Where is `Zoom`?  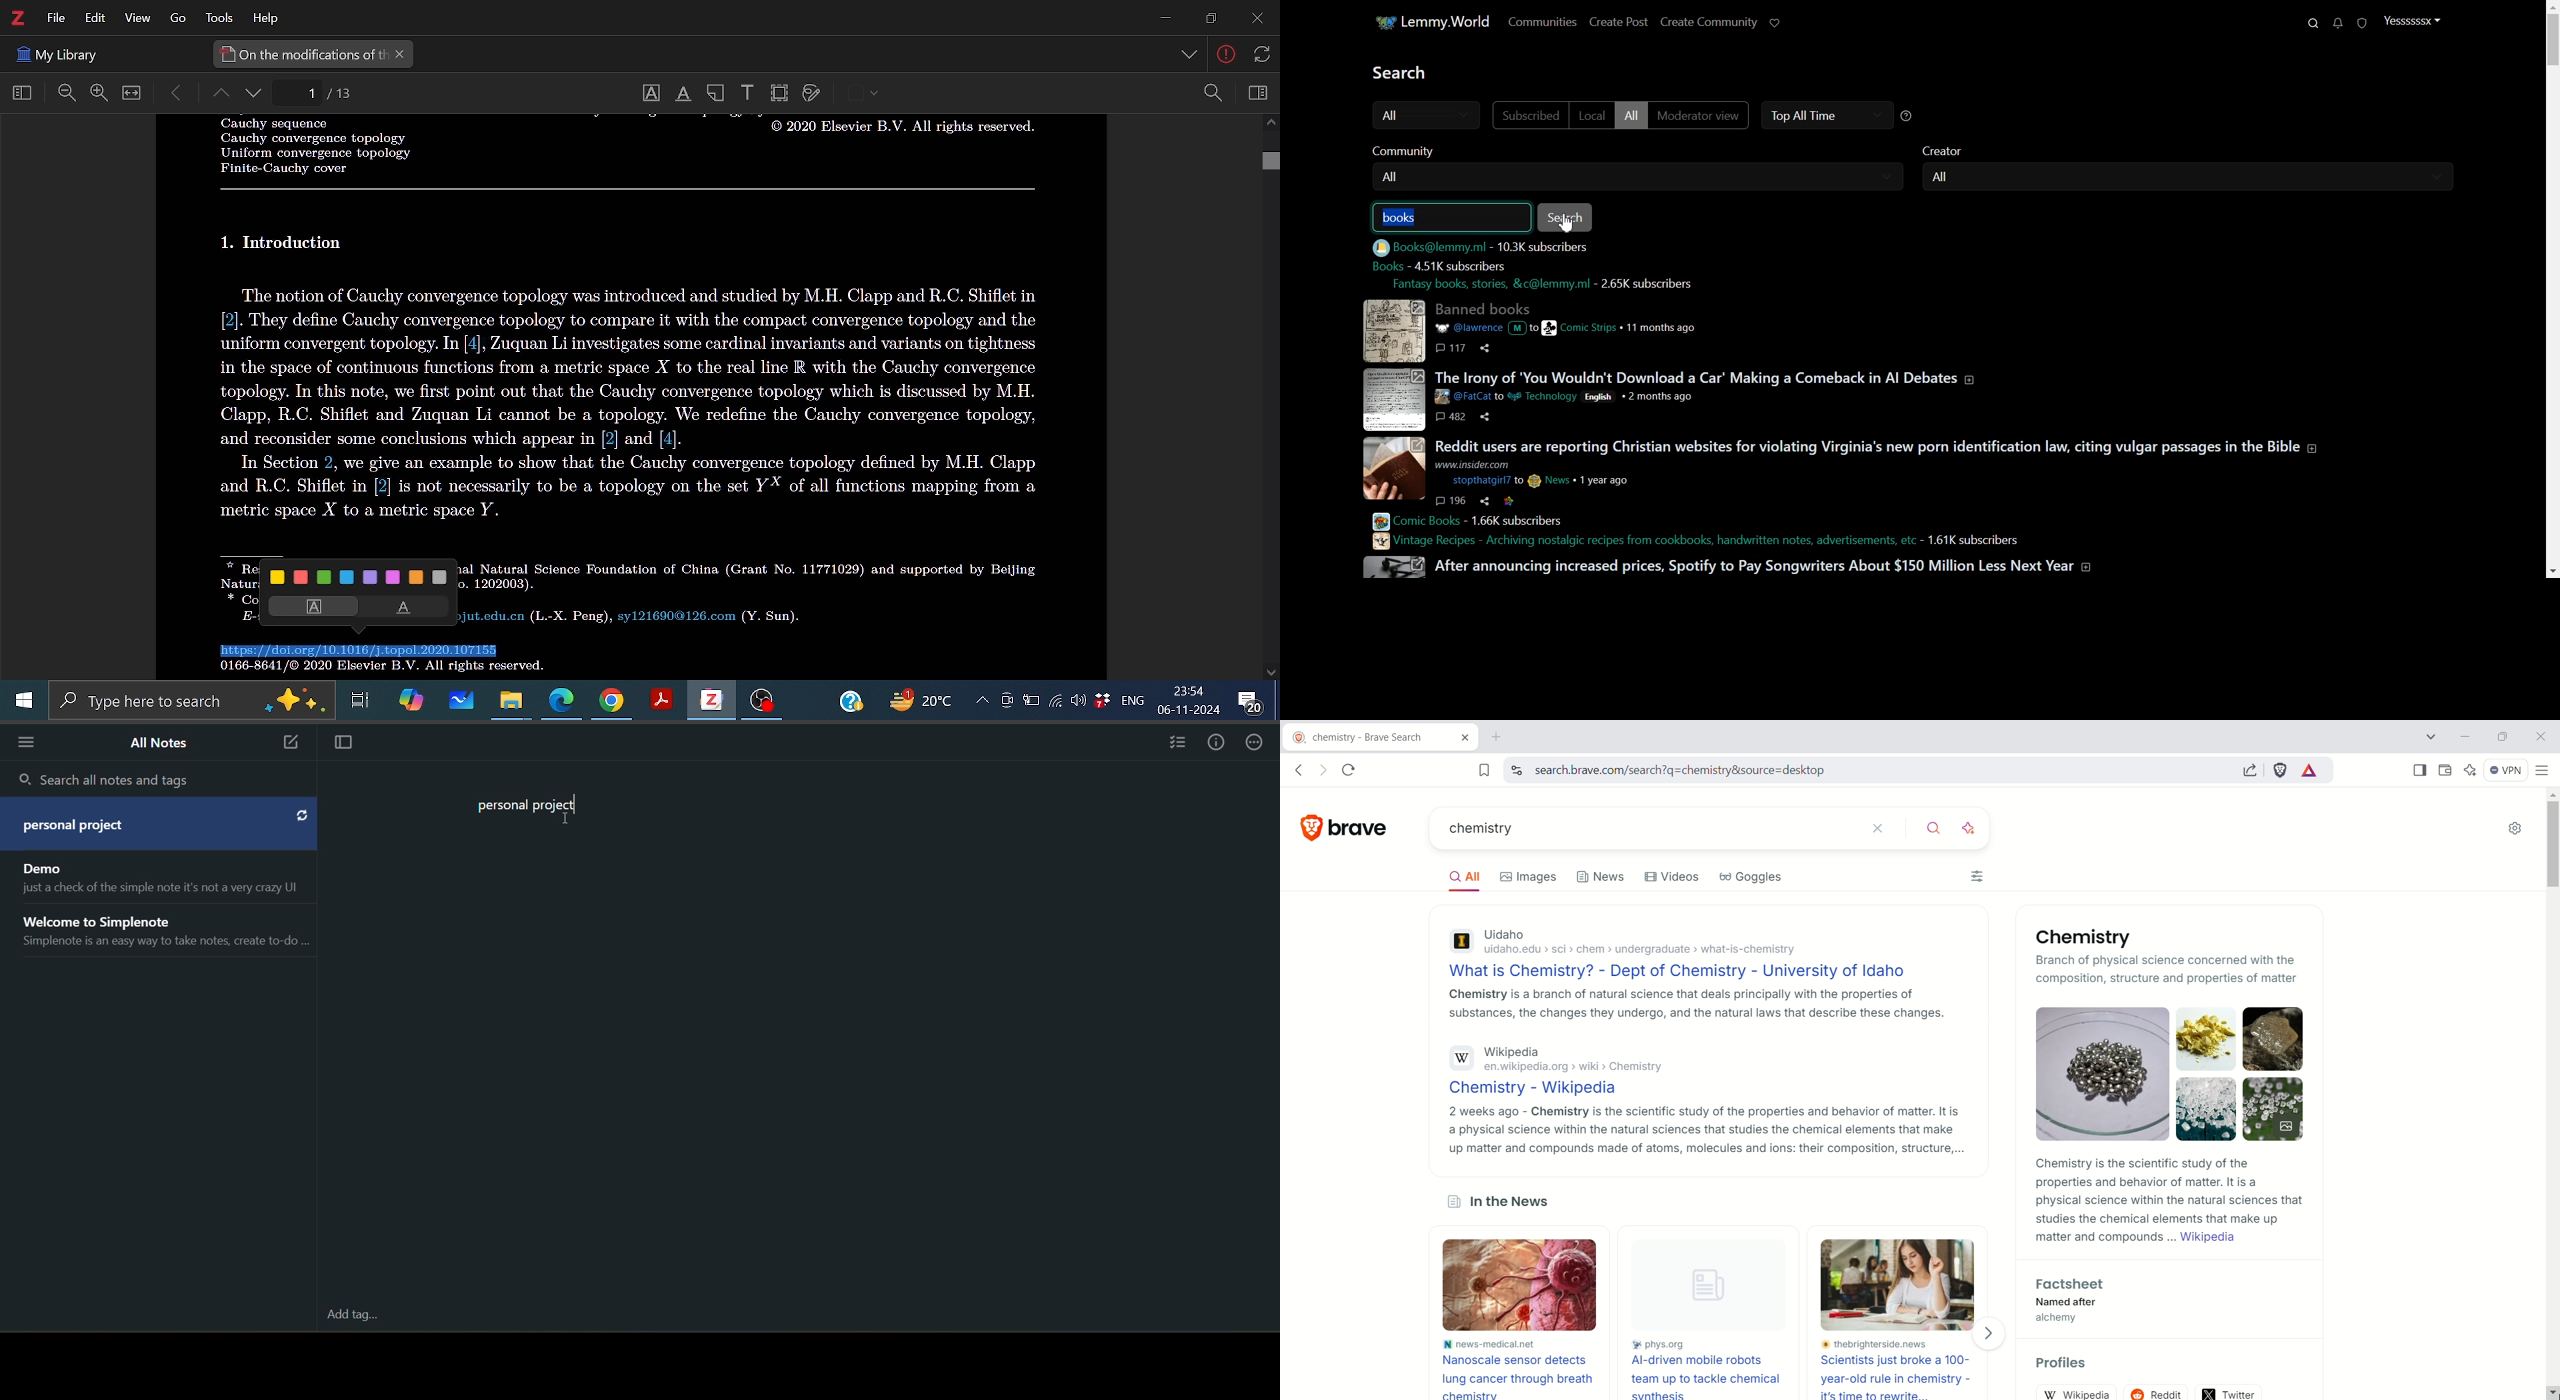 Zoom is located at coordinates (1212, 93).